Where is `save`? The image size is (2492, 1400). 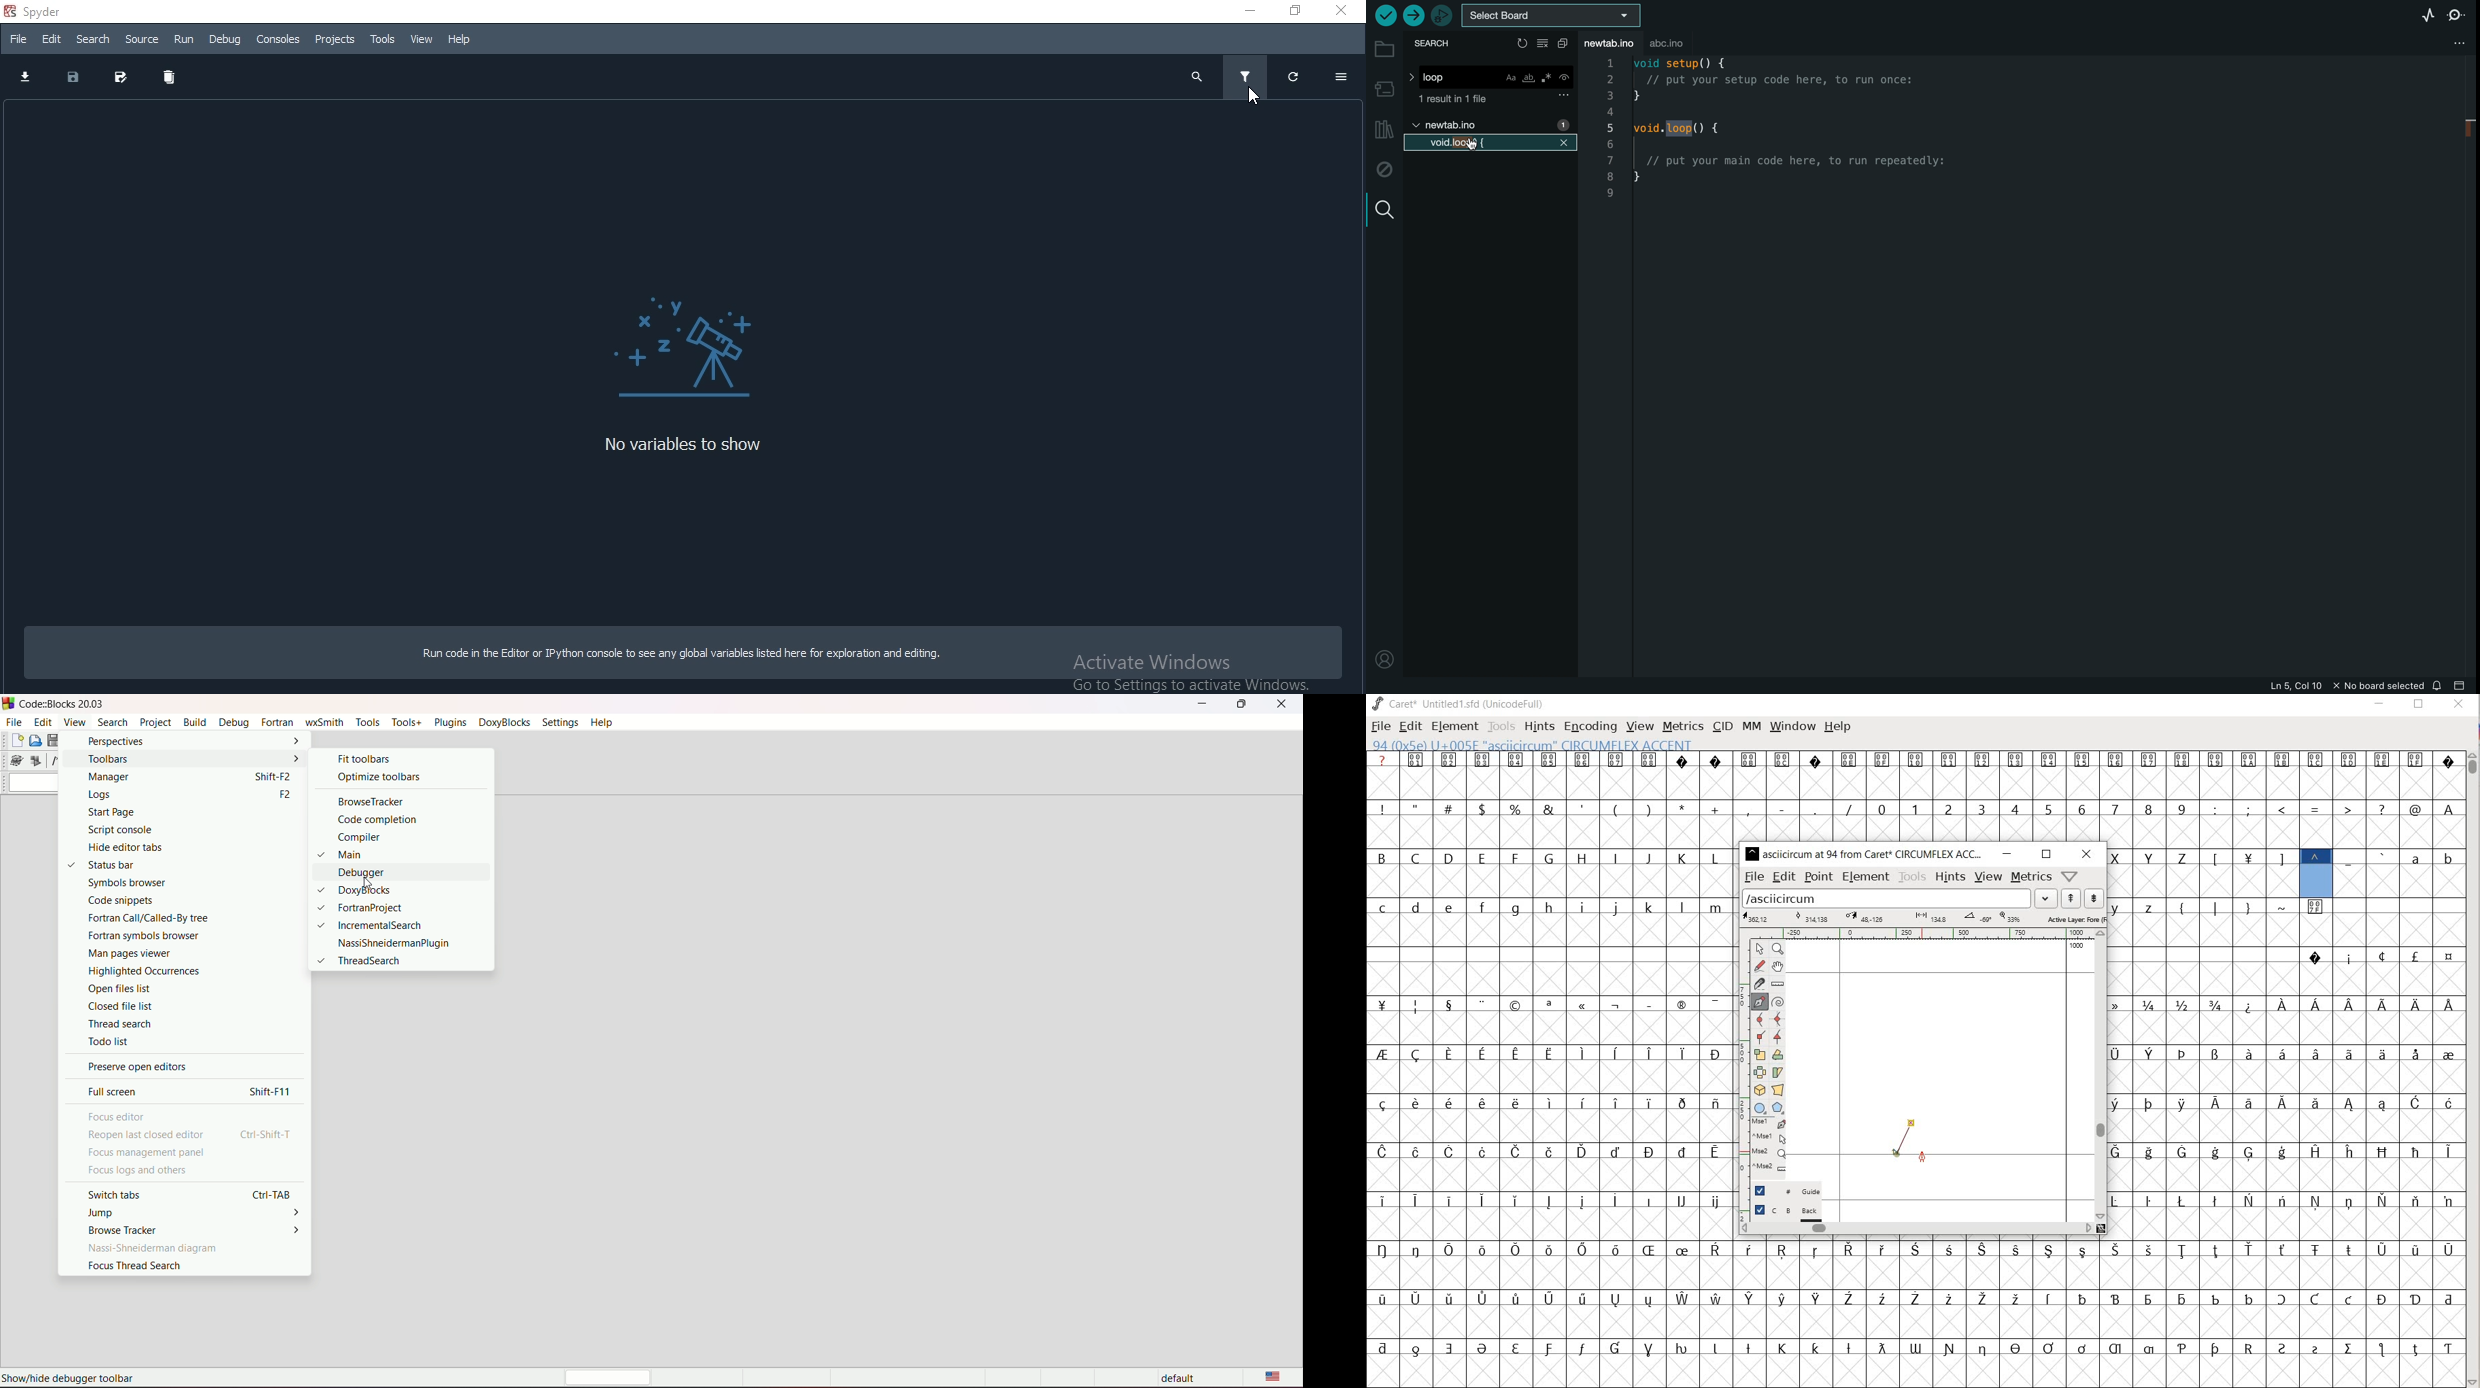 save is located at coordinates (74, 74).